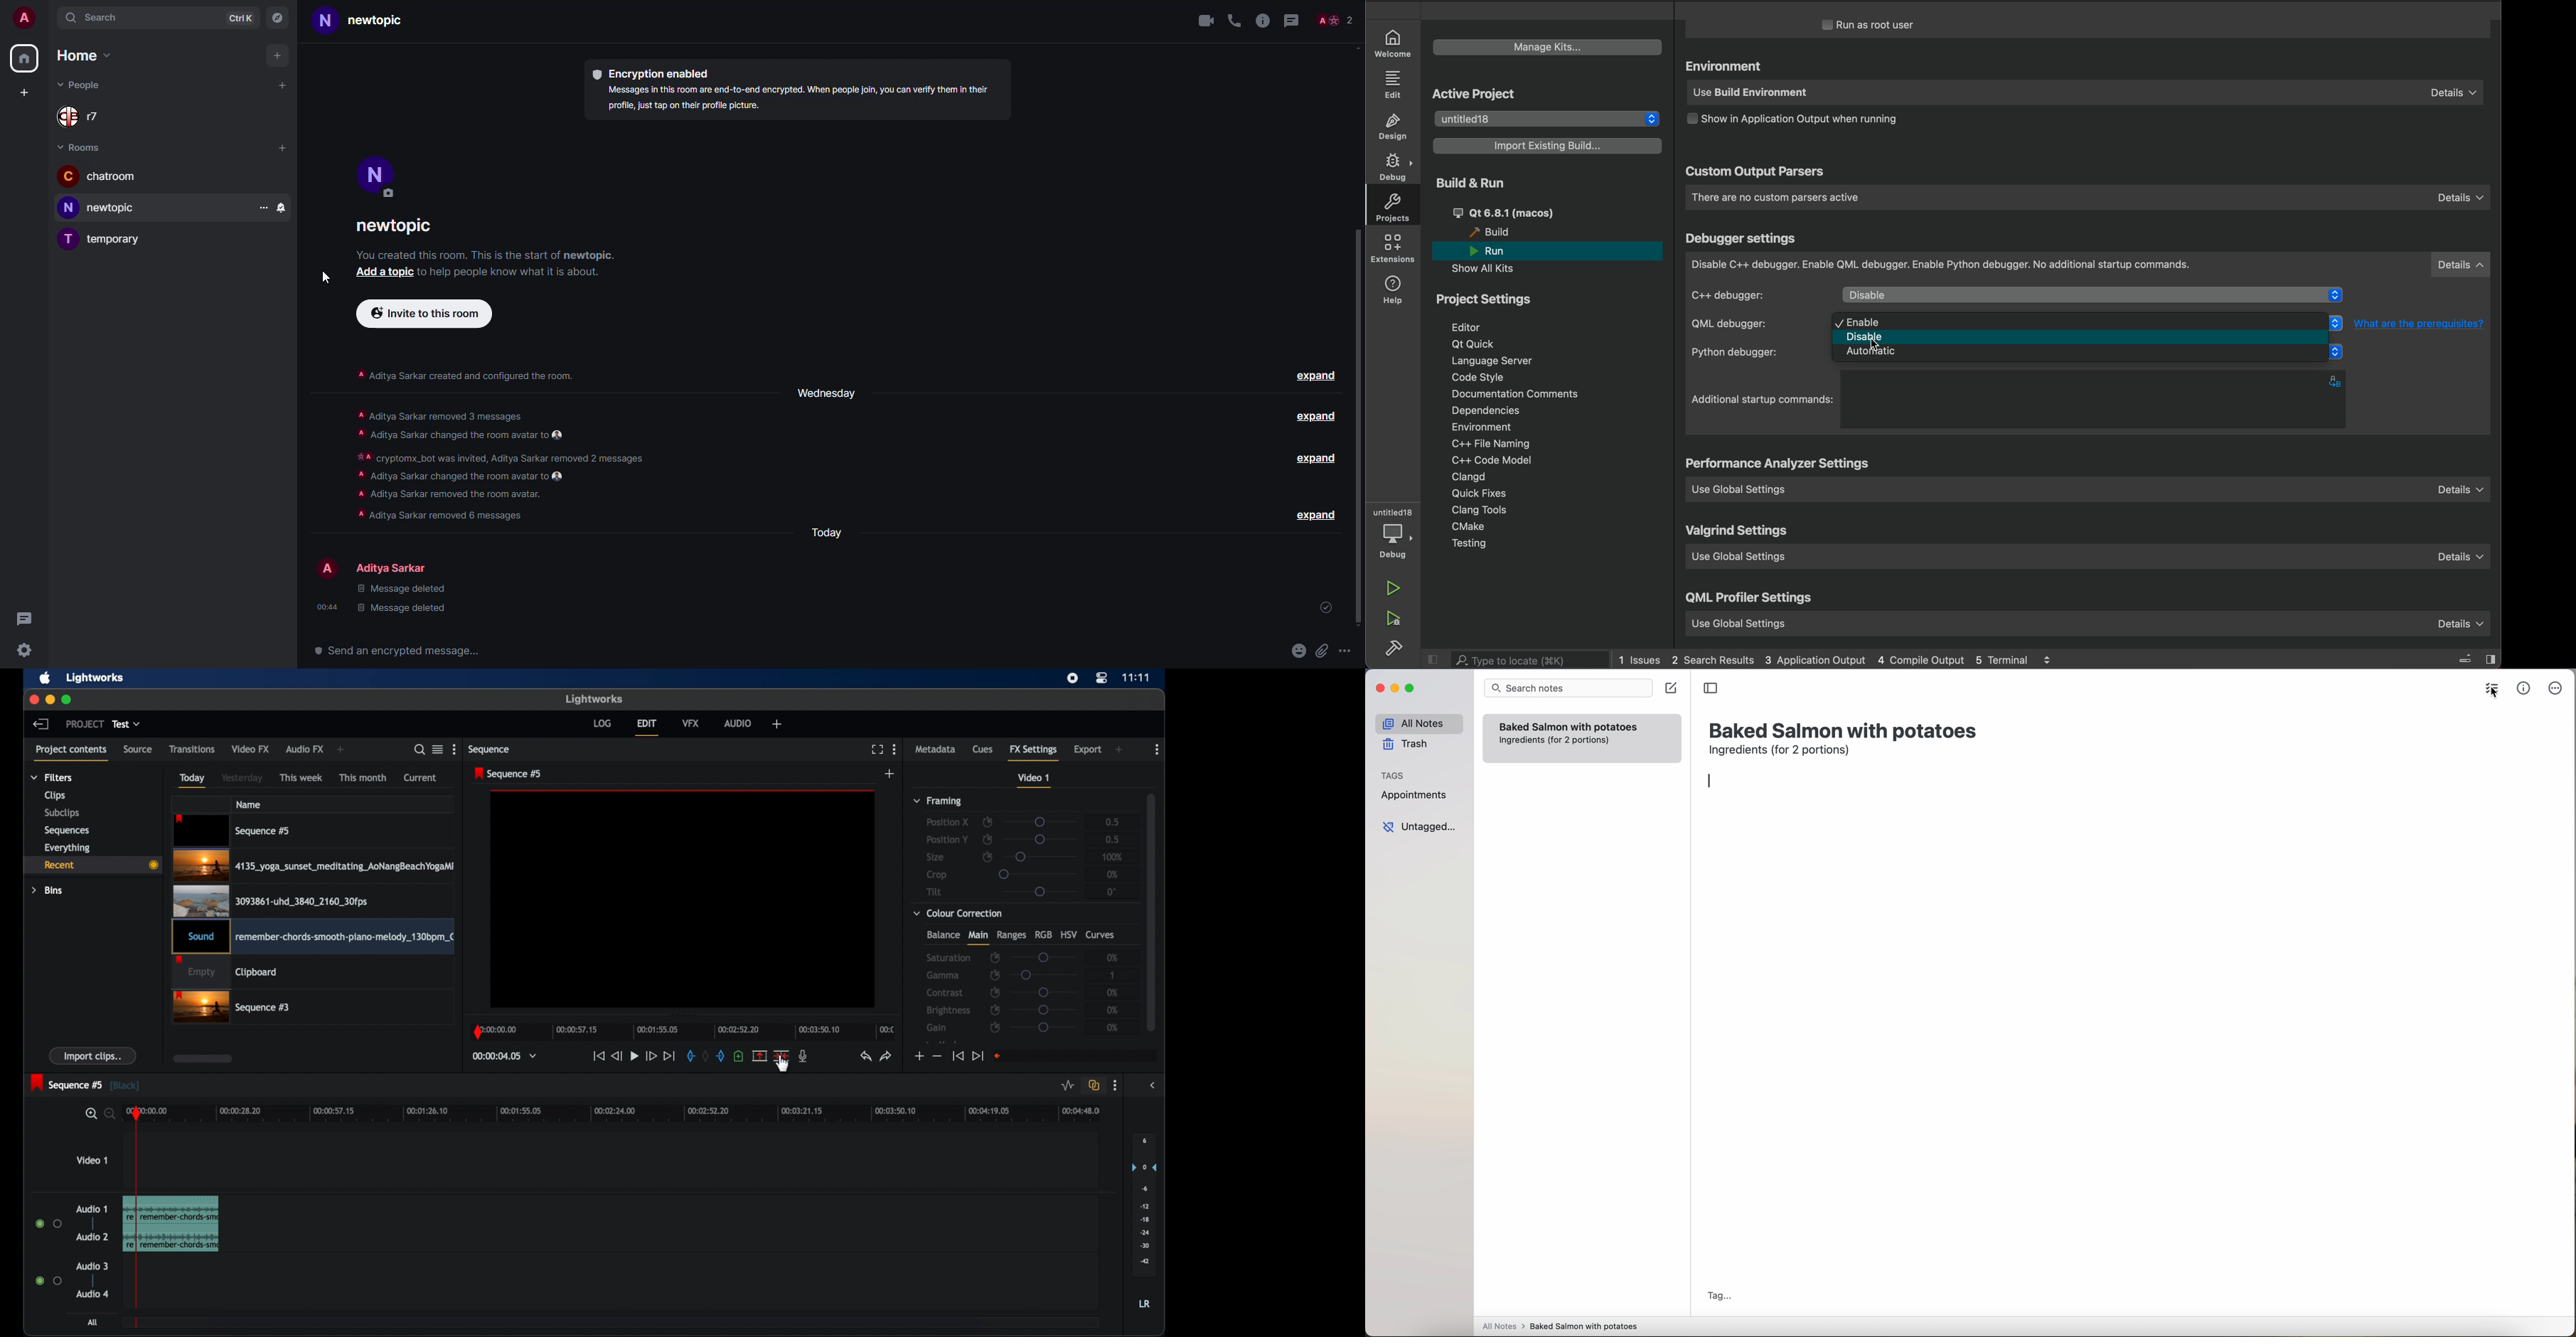 Image resolution: width=2576 pixels, height=1344 pixels. I want to click on empty field, so click(1076, 1056).